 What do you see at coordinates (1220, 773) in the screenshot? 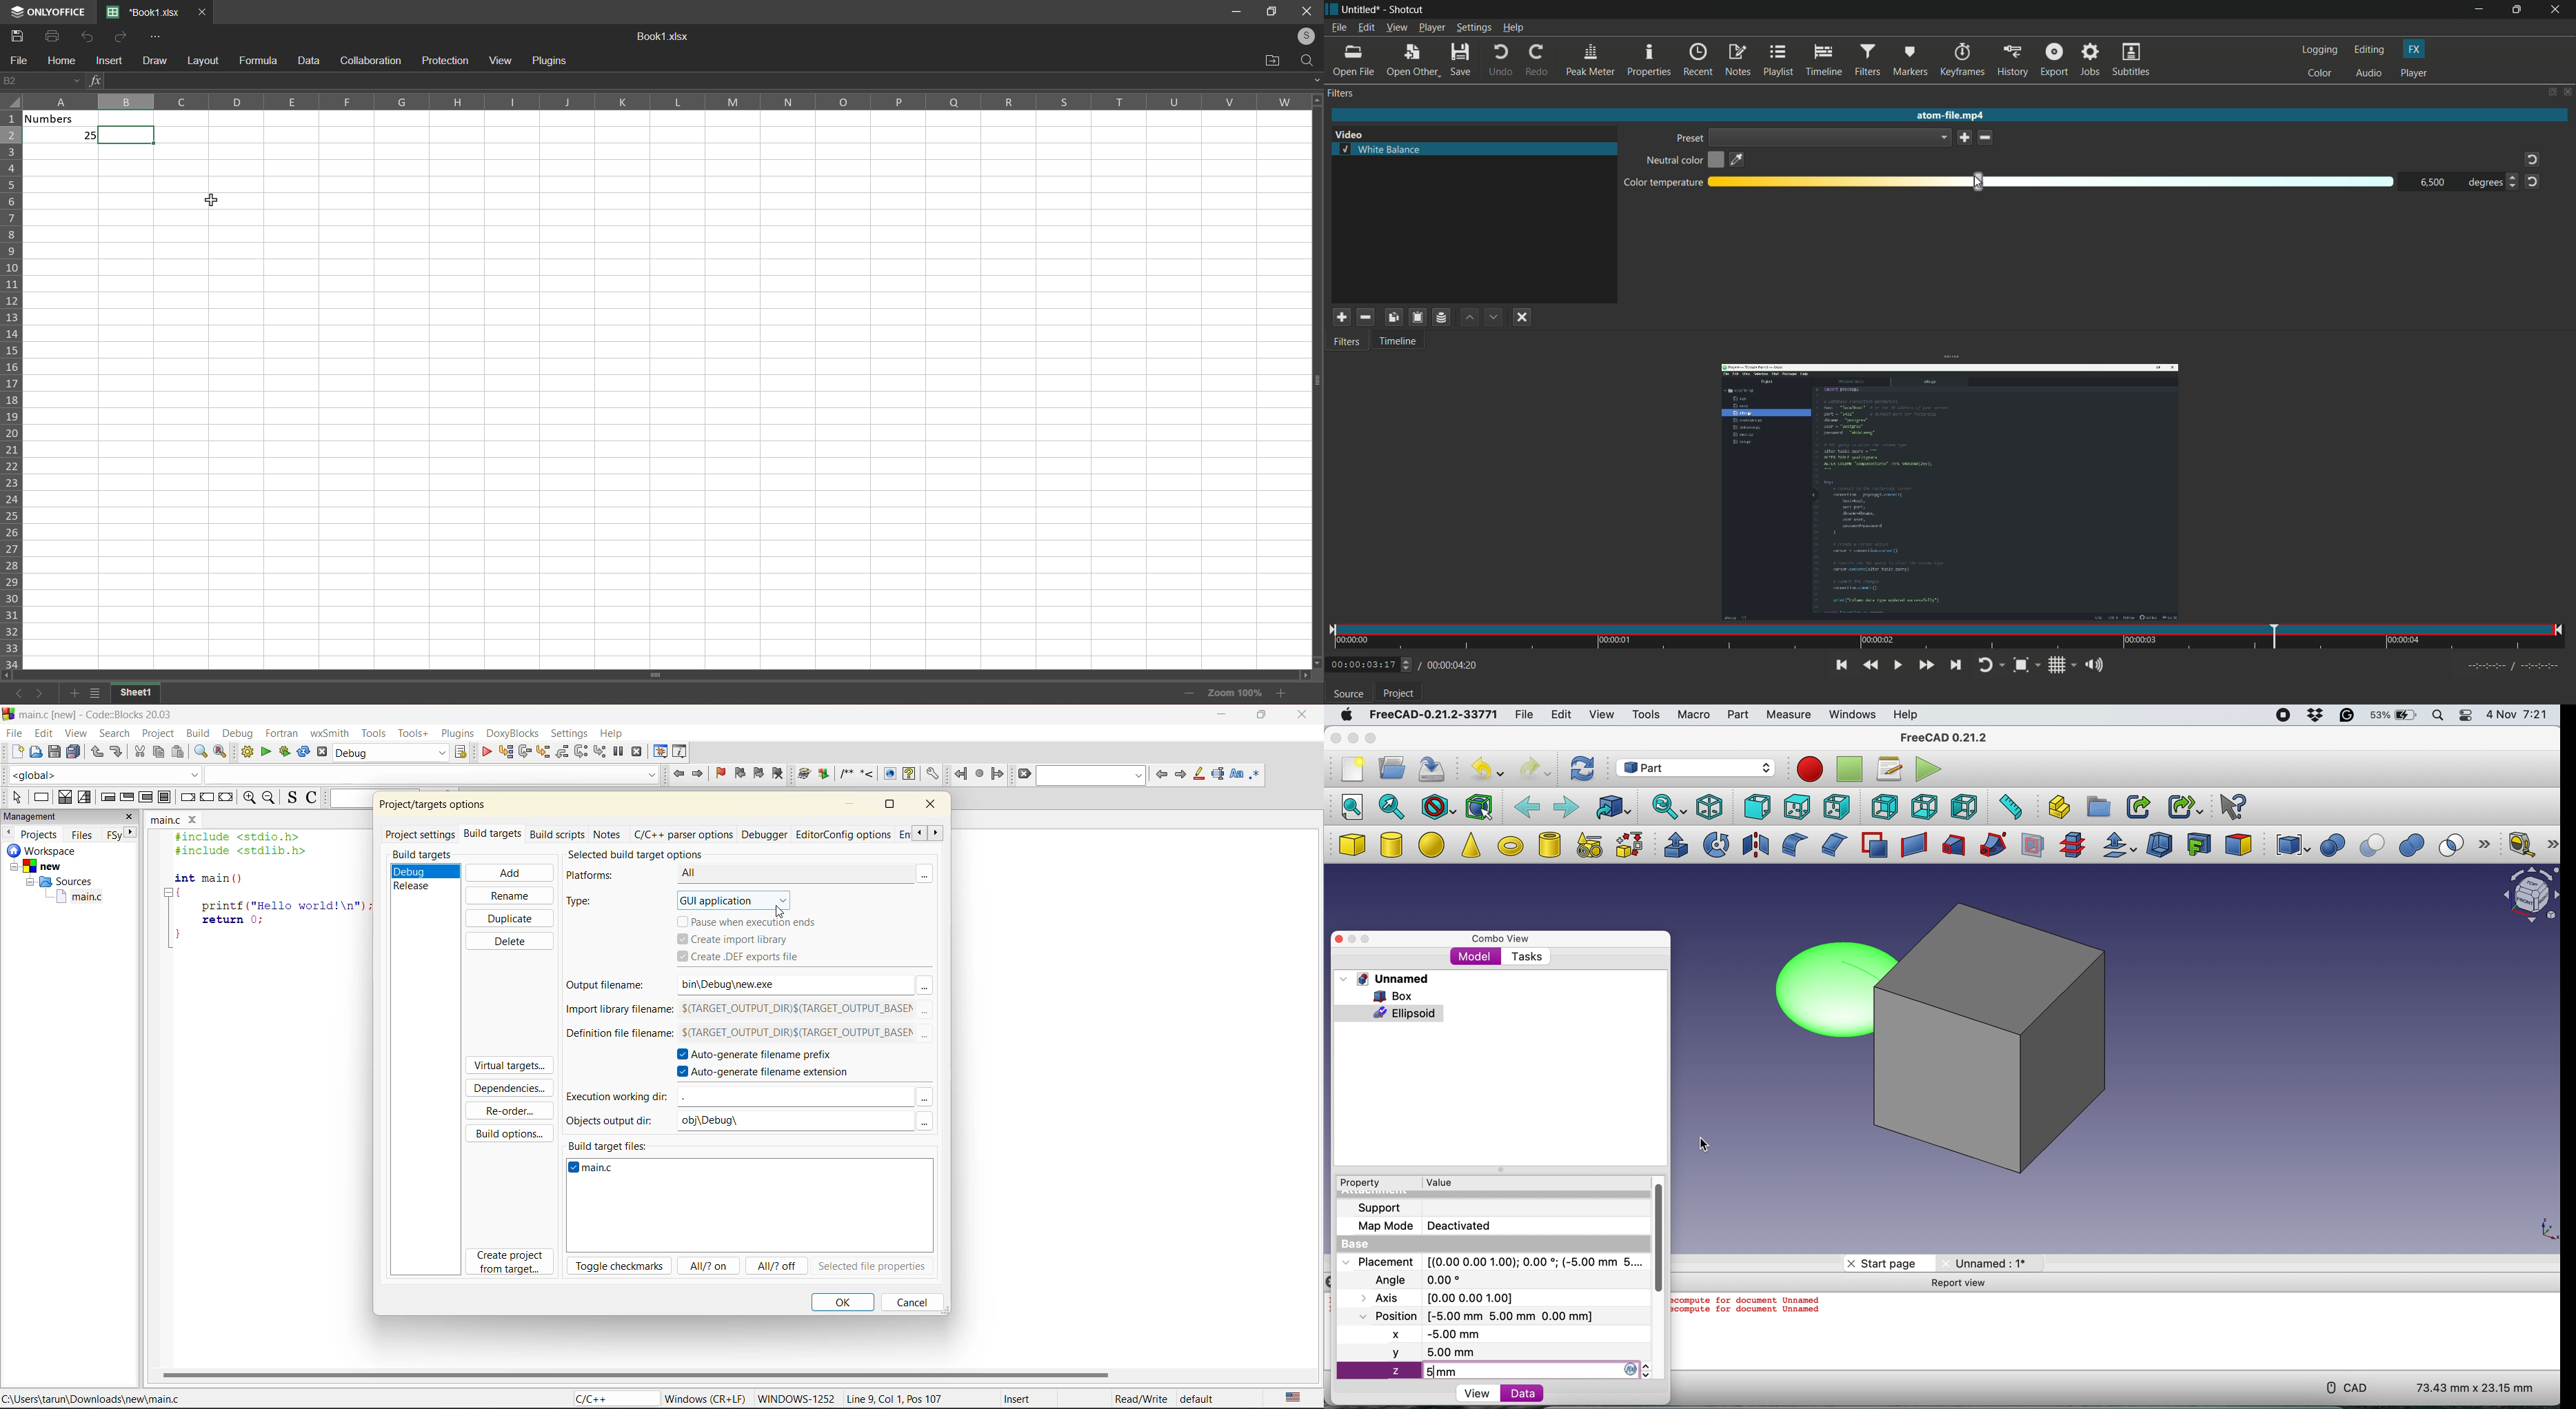
I see `selected text` at bounding box center [1220, 773].